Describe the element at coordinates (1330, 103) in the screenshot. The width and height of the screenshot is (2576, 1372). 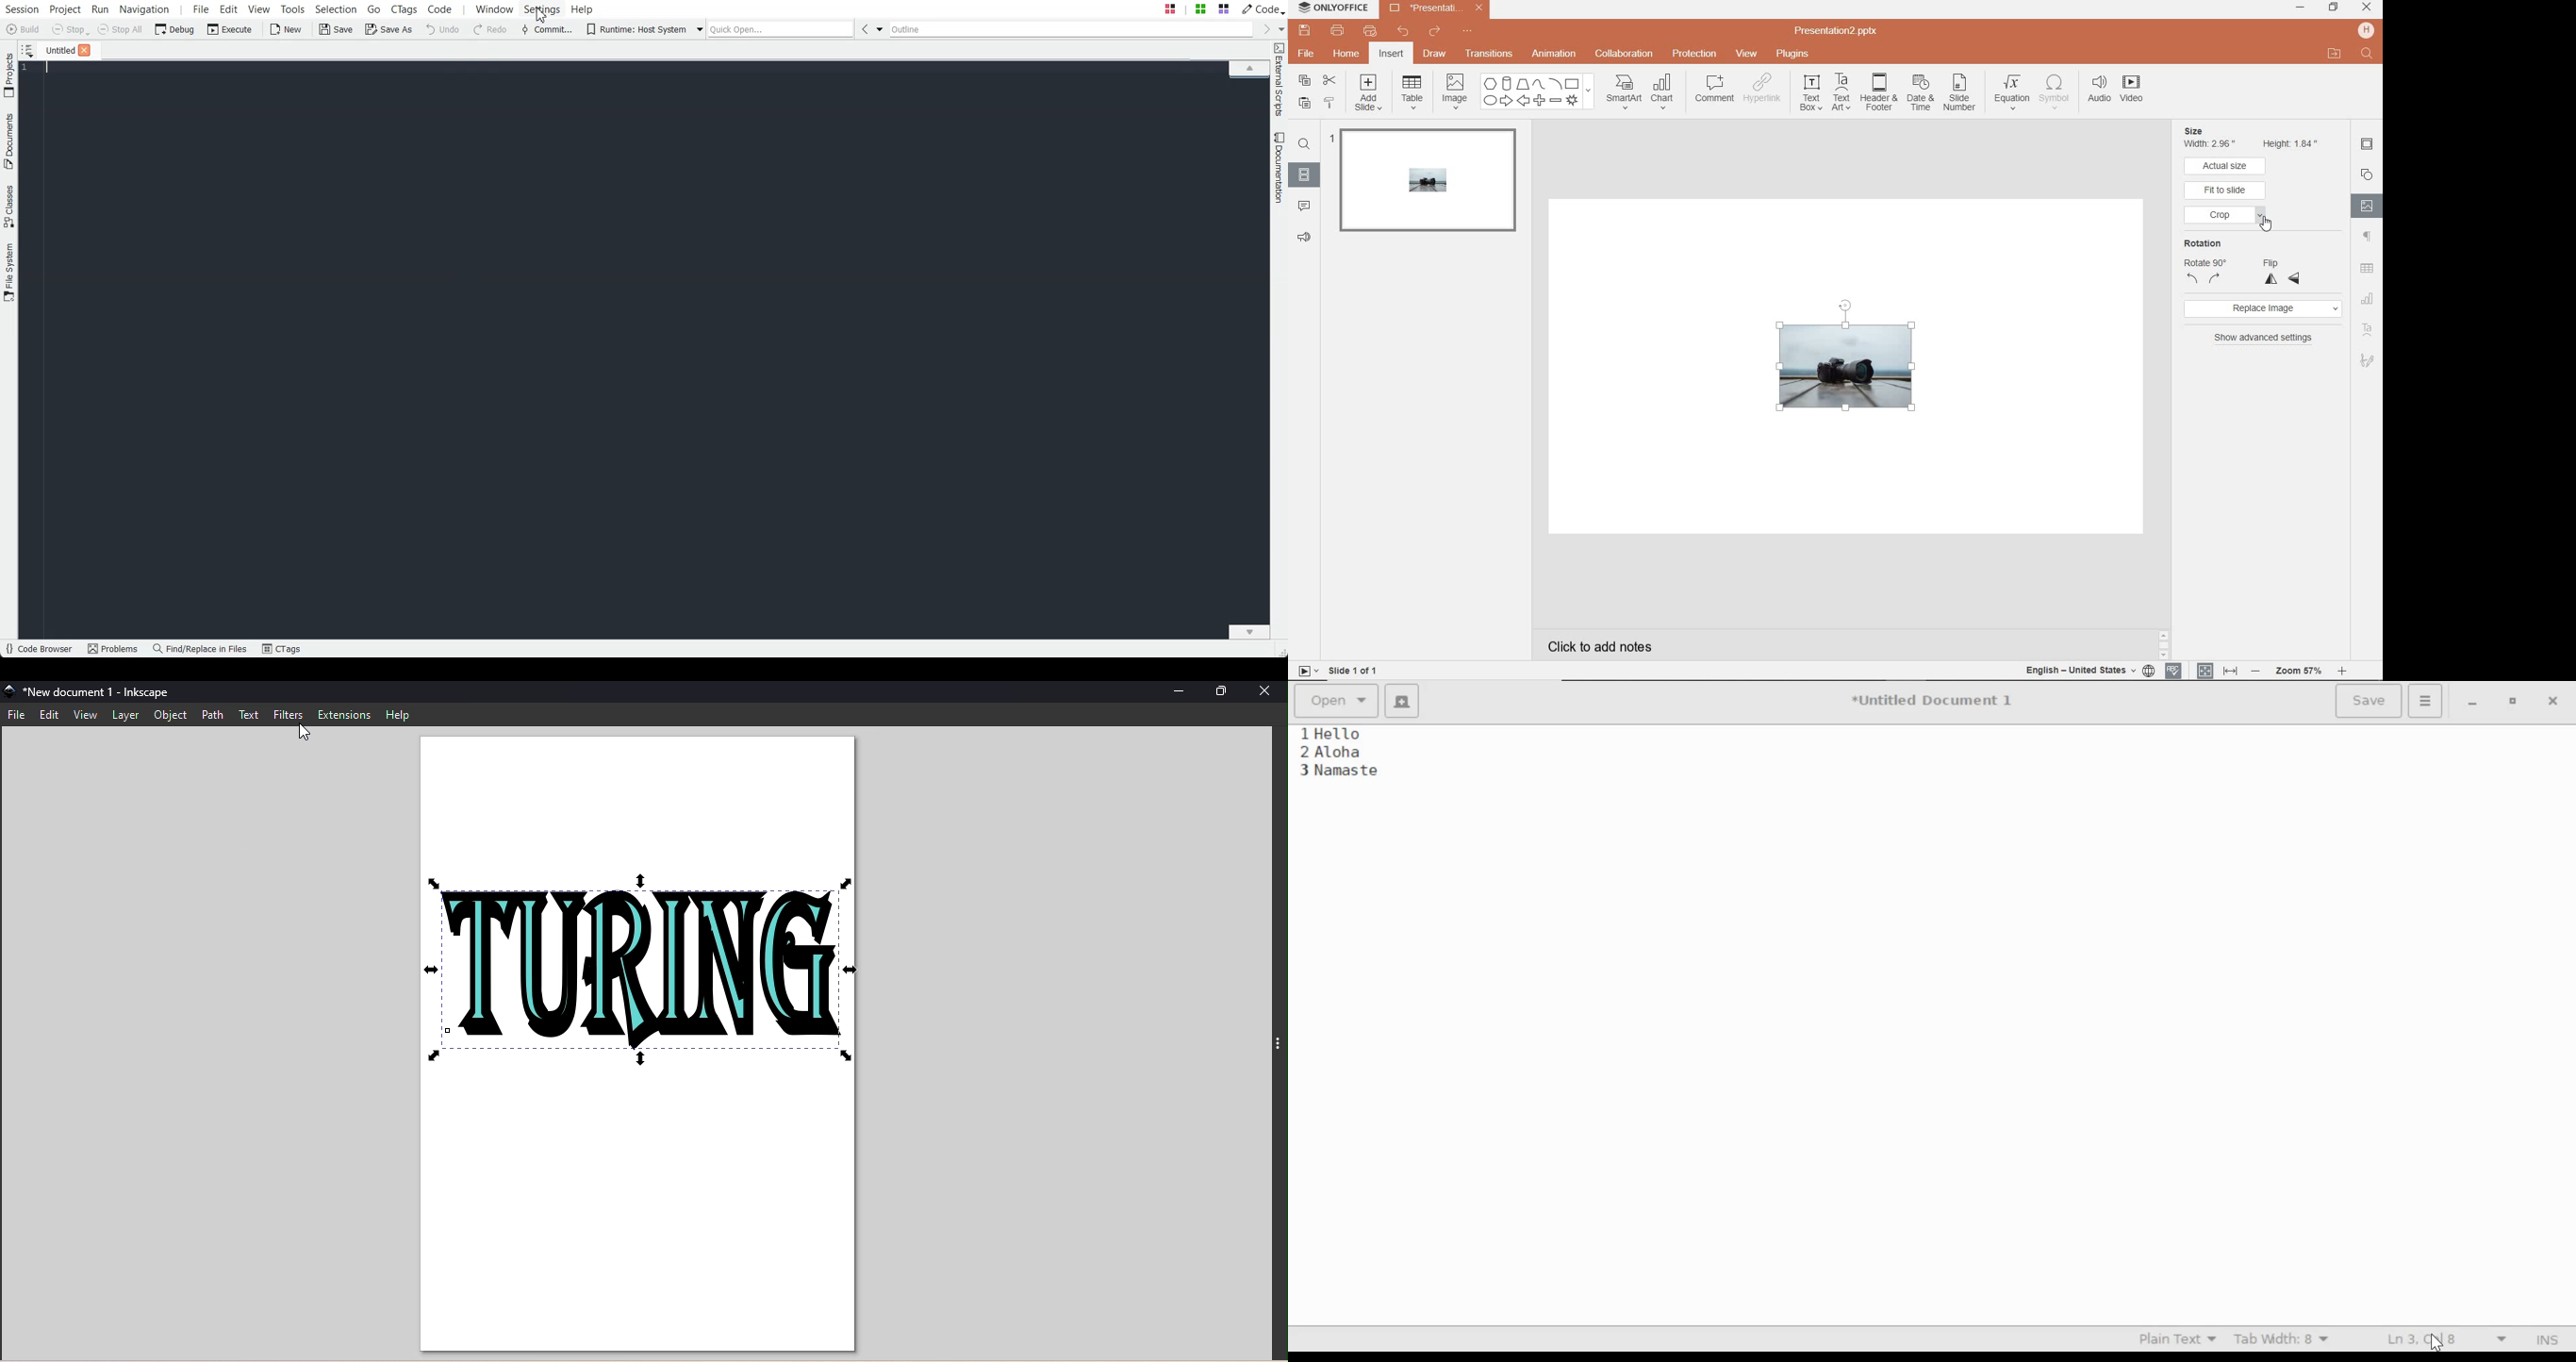
I see `copy style` at that location.